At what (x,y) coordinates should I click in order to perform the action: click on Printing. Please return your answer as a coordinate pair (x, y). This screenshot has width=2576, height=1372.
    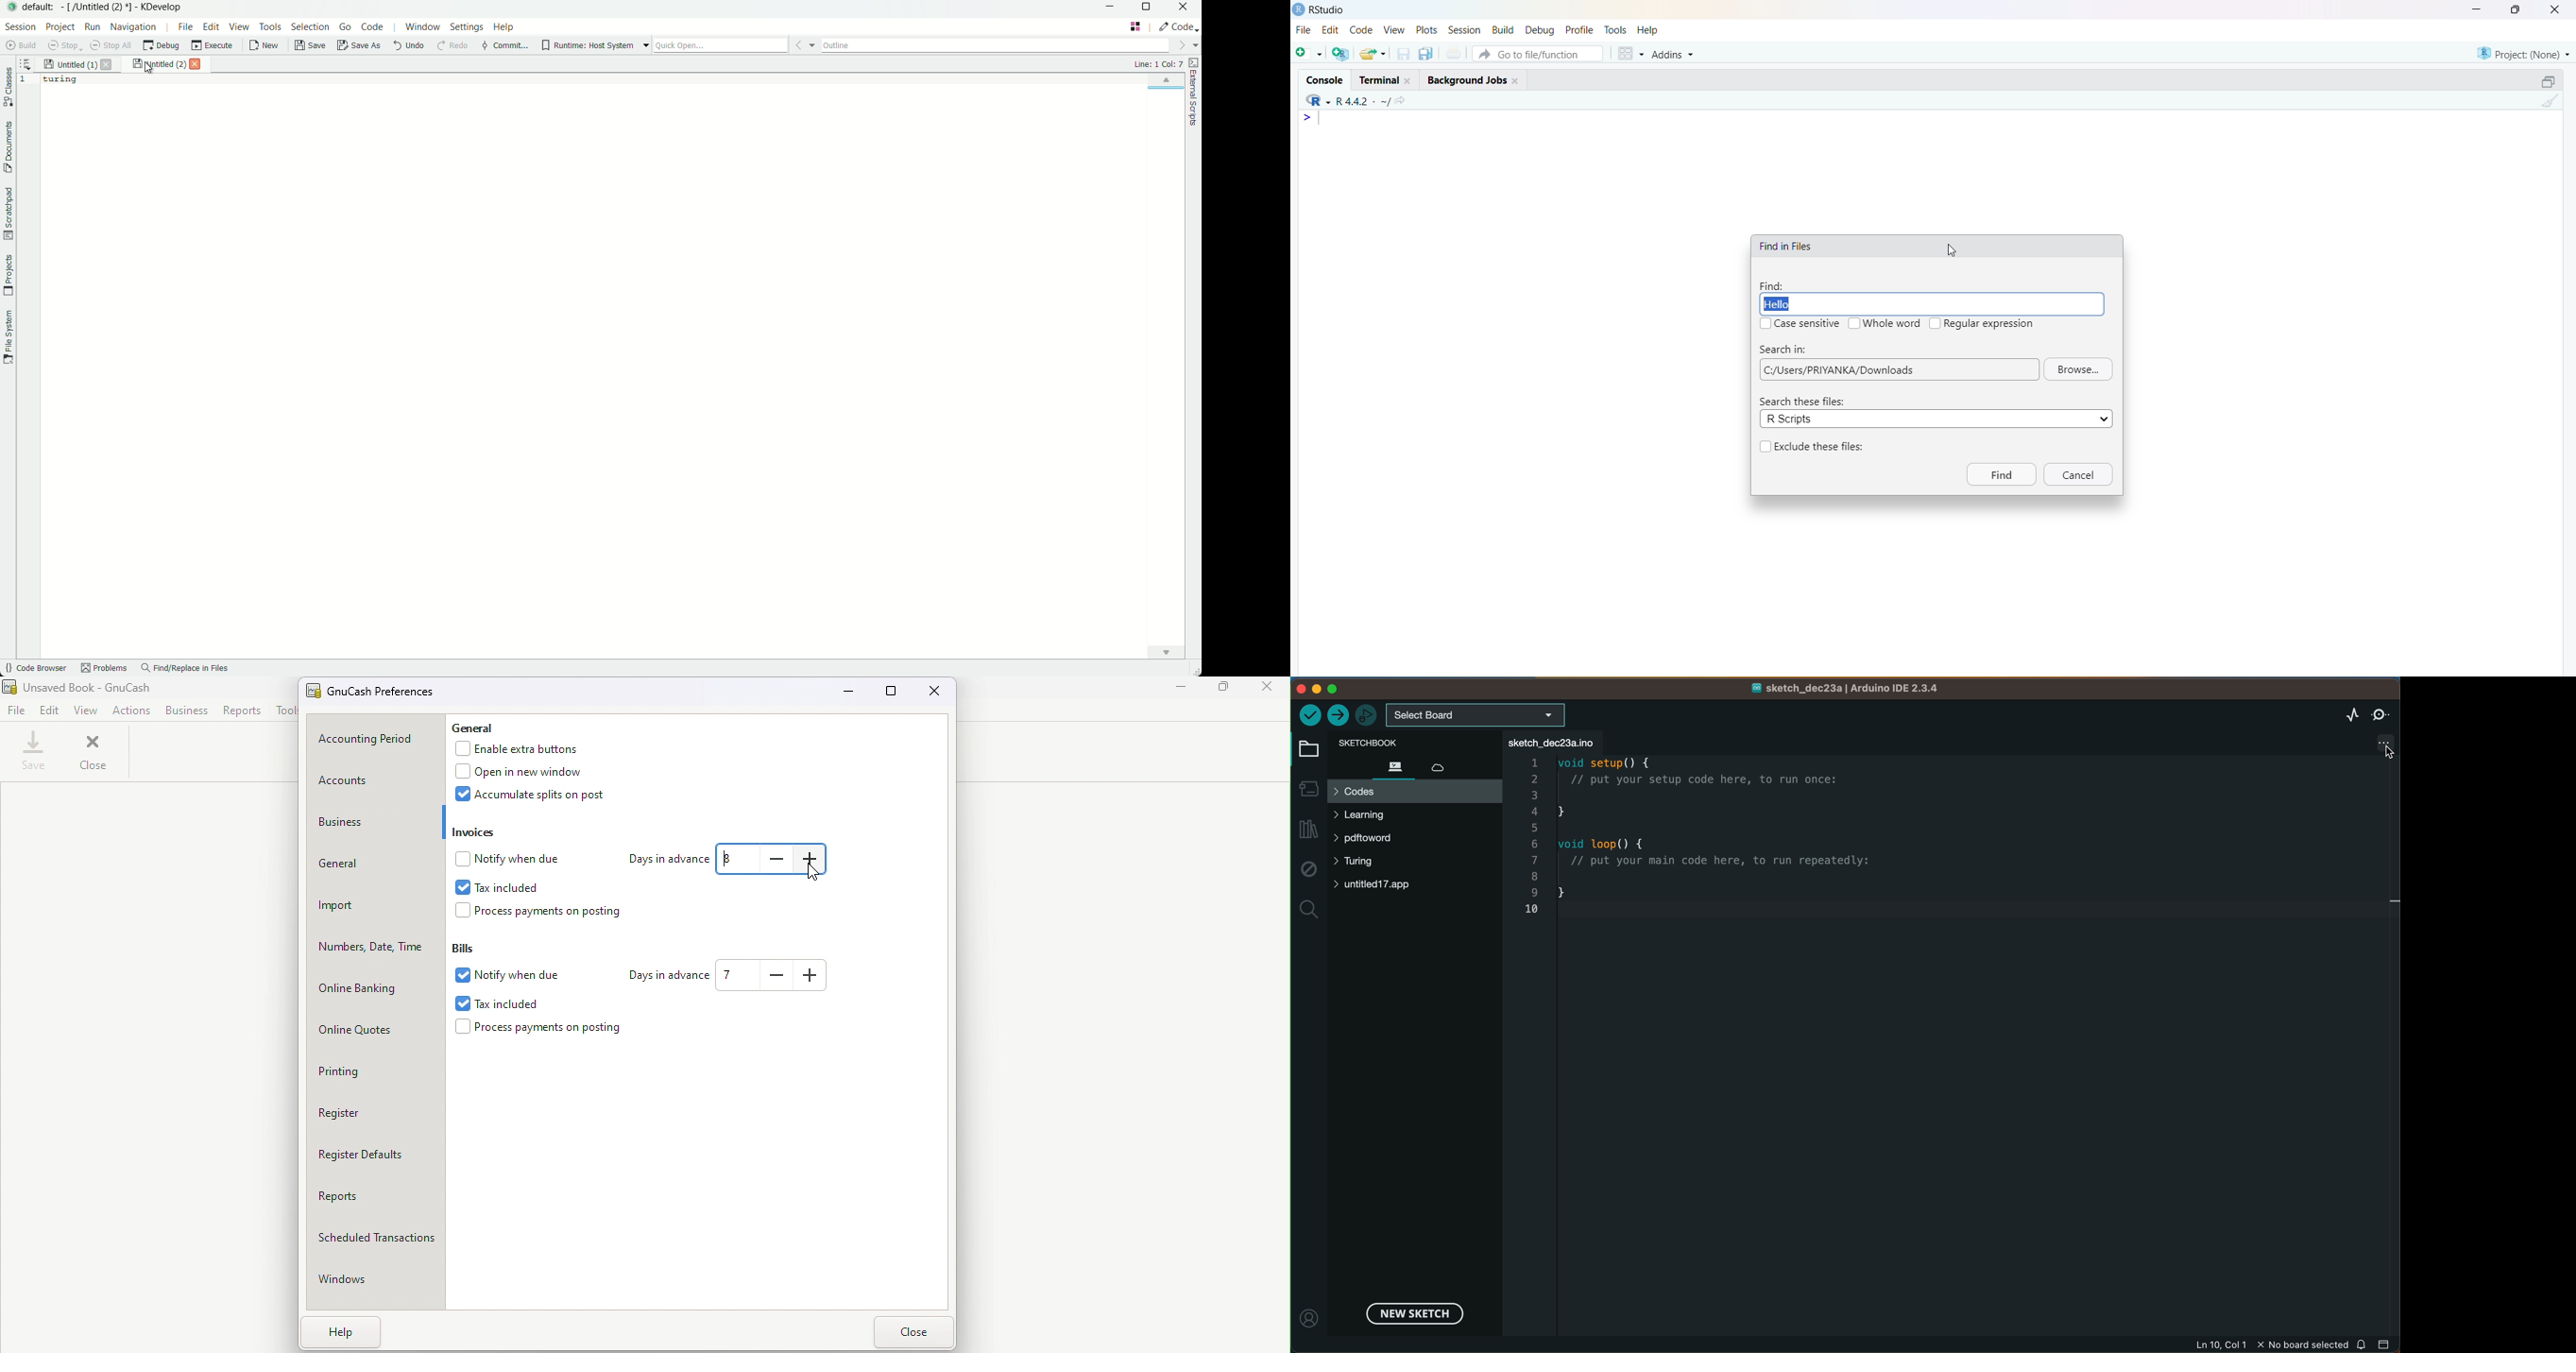
    Looking at the image, I should click on (379, 1071).